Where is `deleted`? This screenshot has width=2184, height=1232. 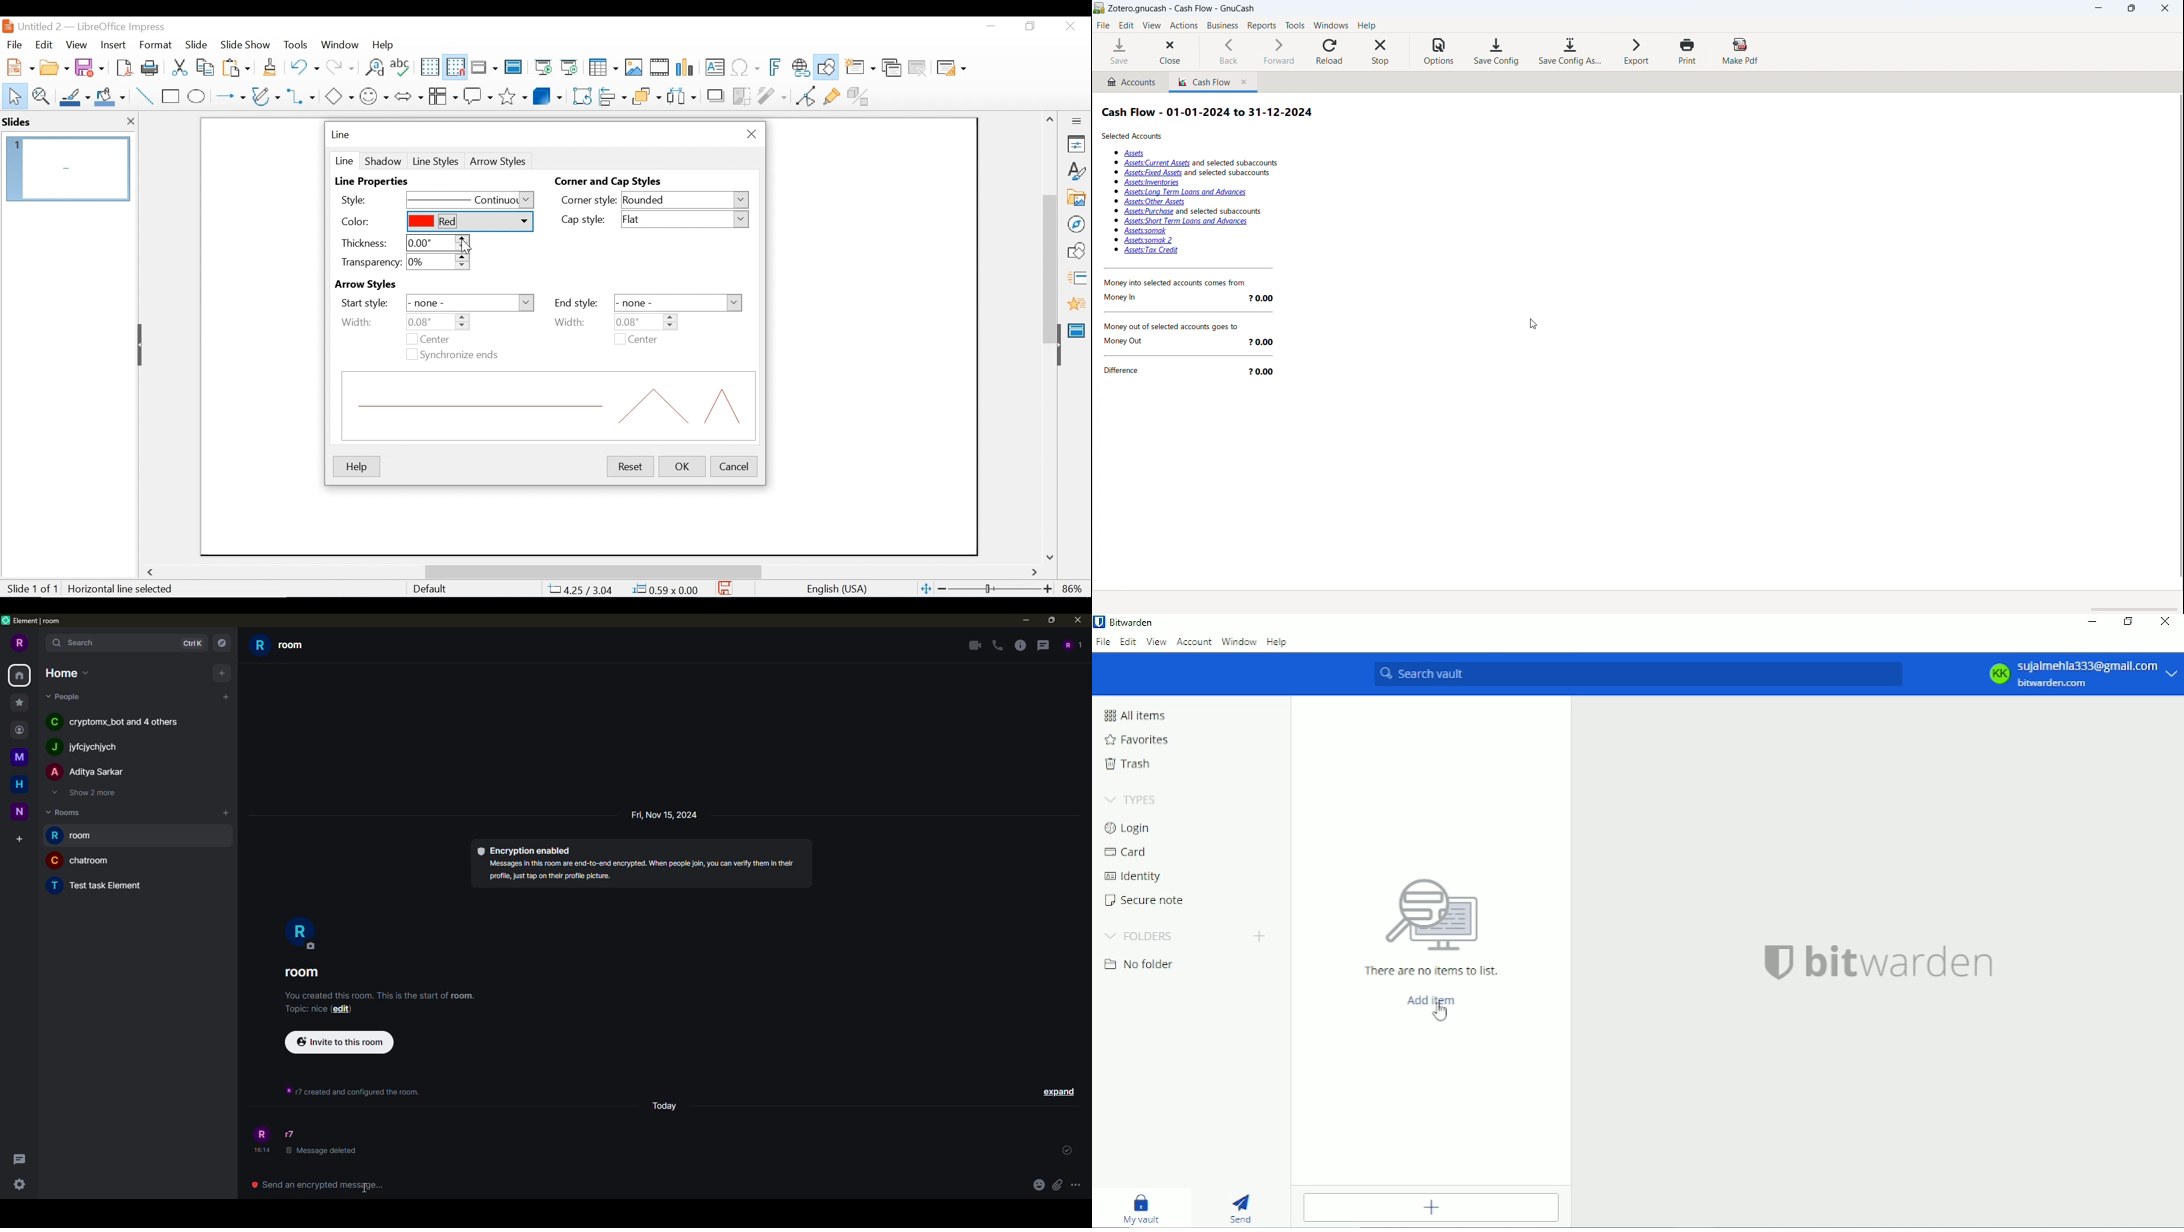 deleted is located at coordinates (321, 1151).